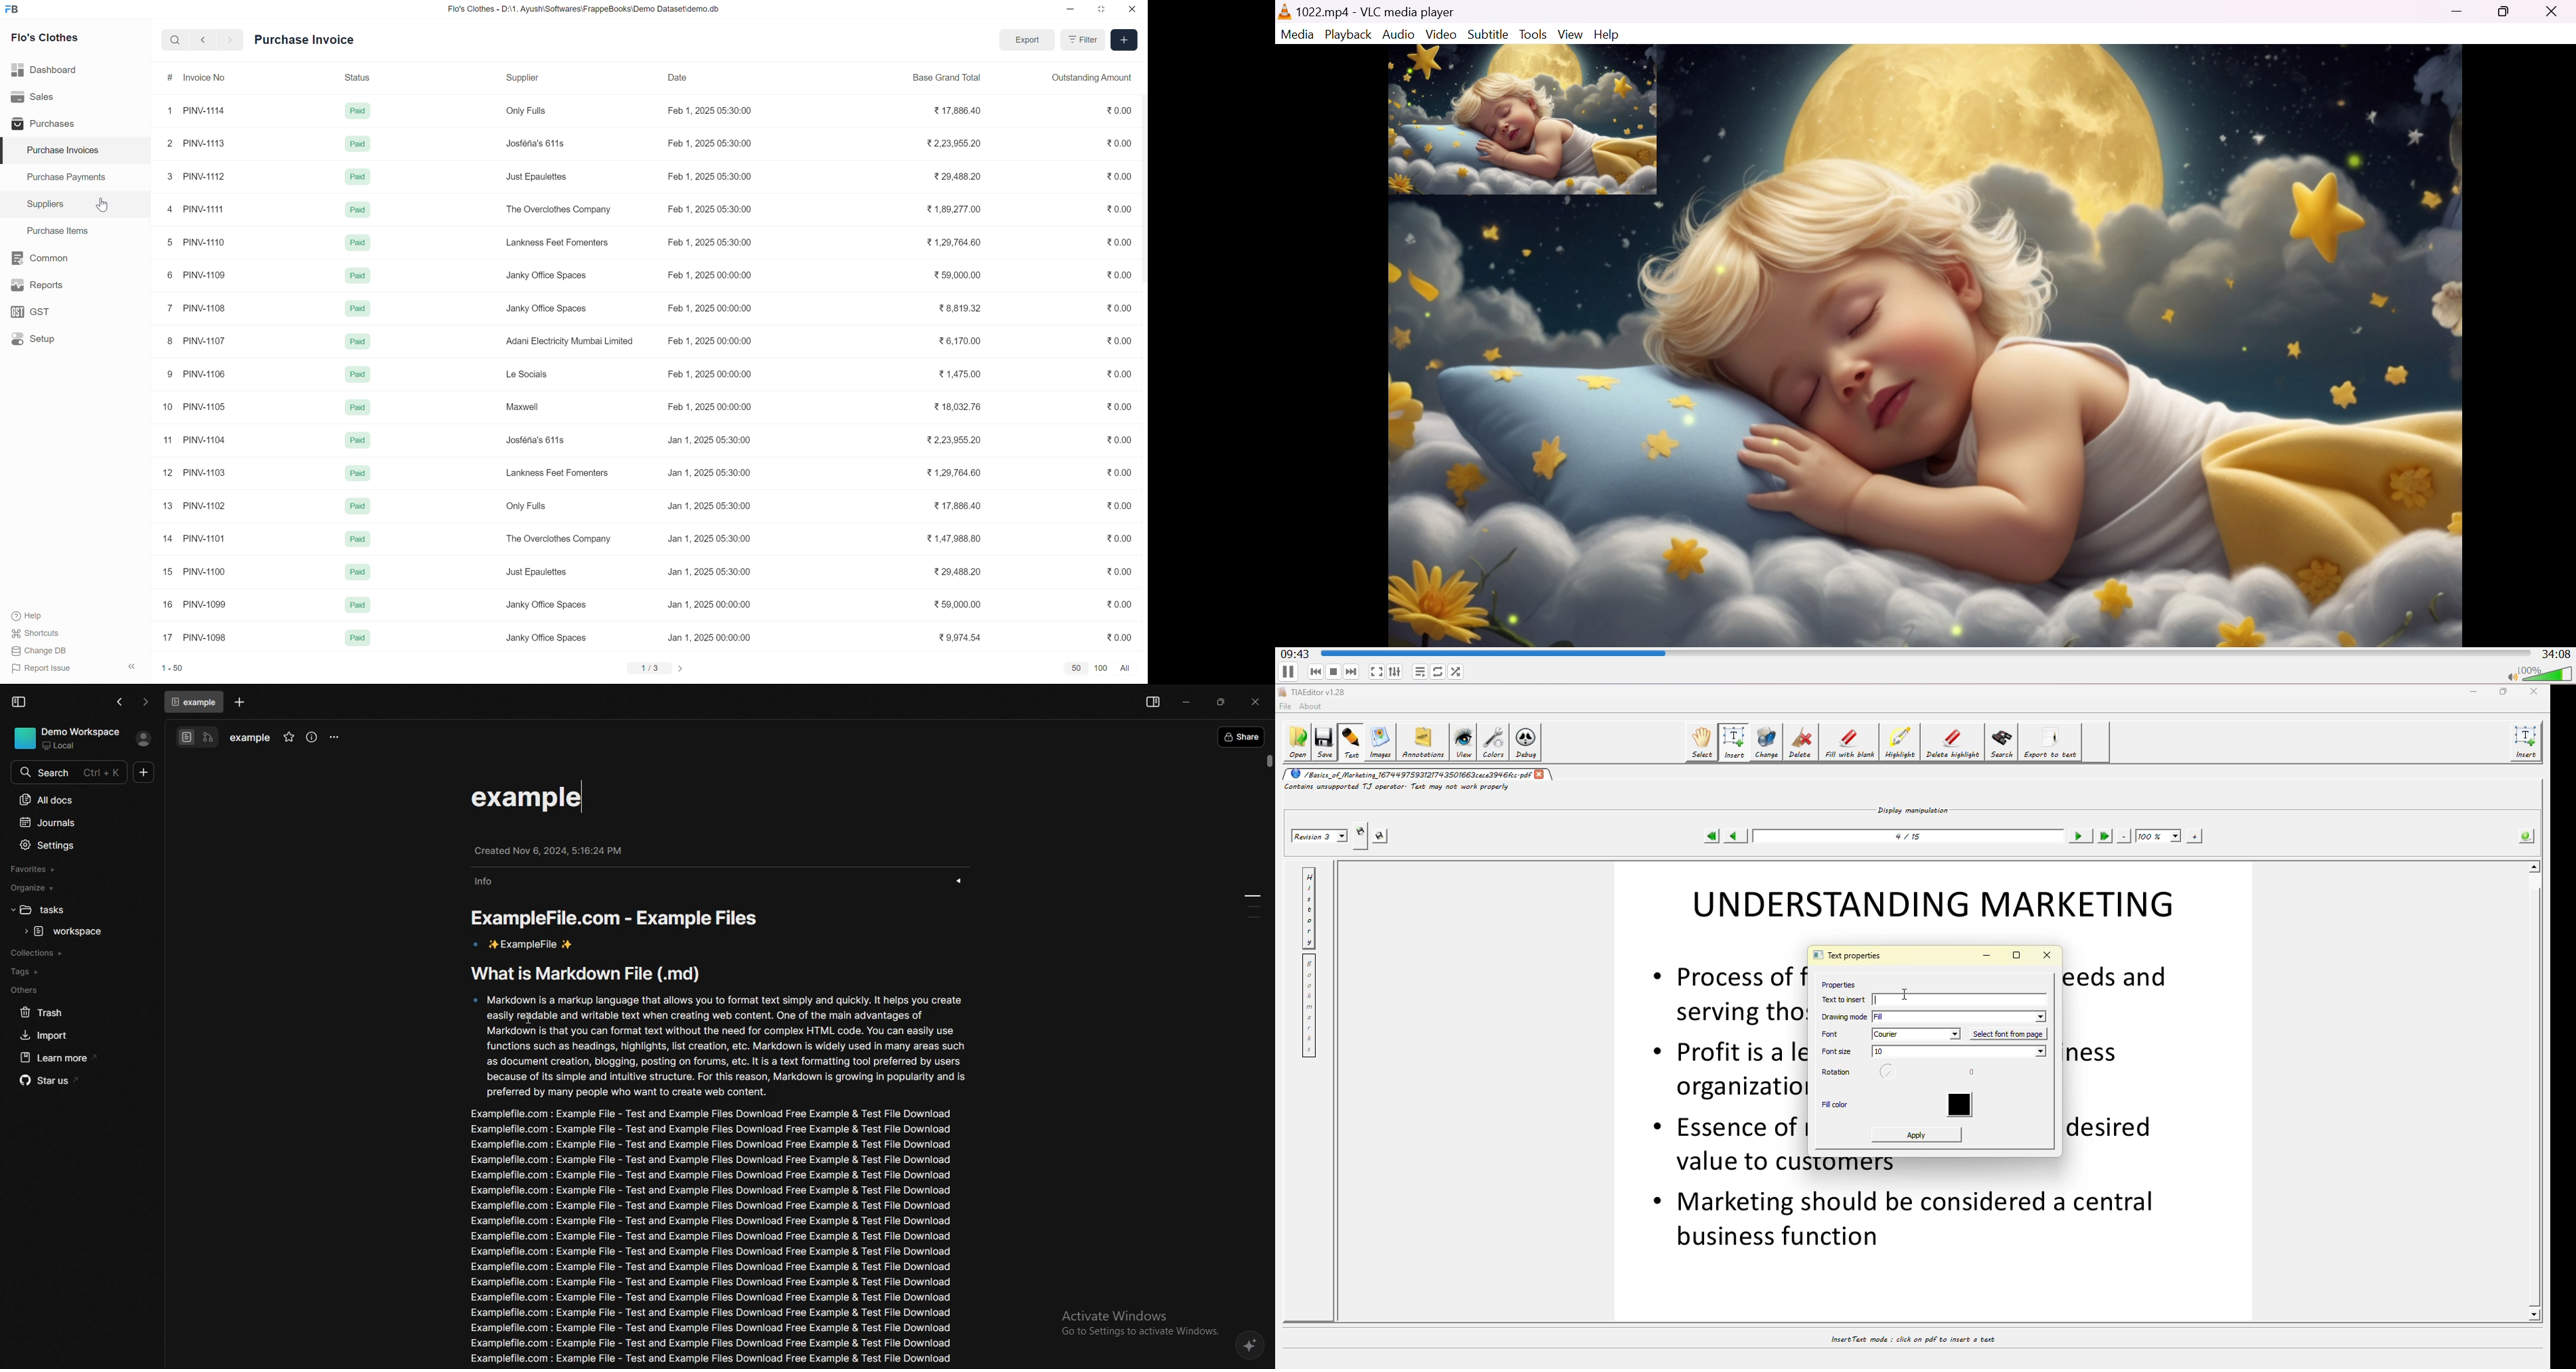 The image size is (2576, 1372). Describe the element at coordinates (570, 341) in the screenshot. I see `Adani Electricity Mumbai Limited` at that location.